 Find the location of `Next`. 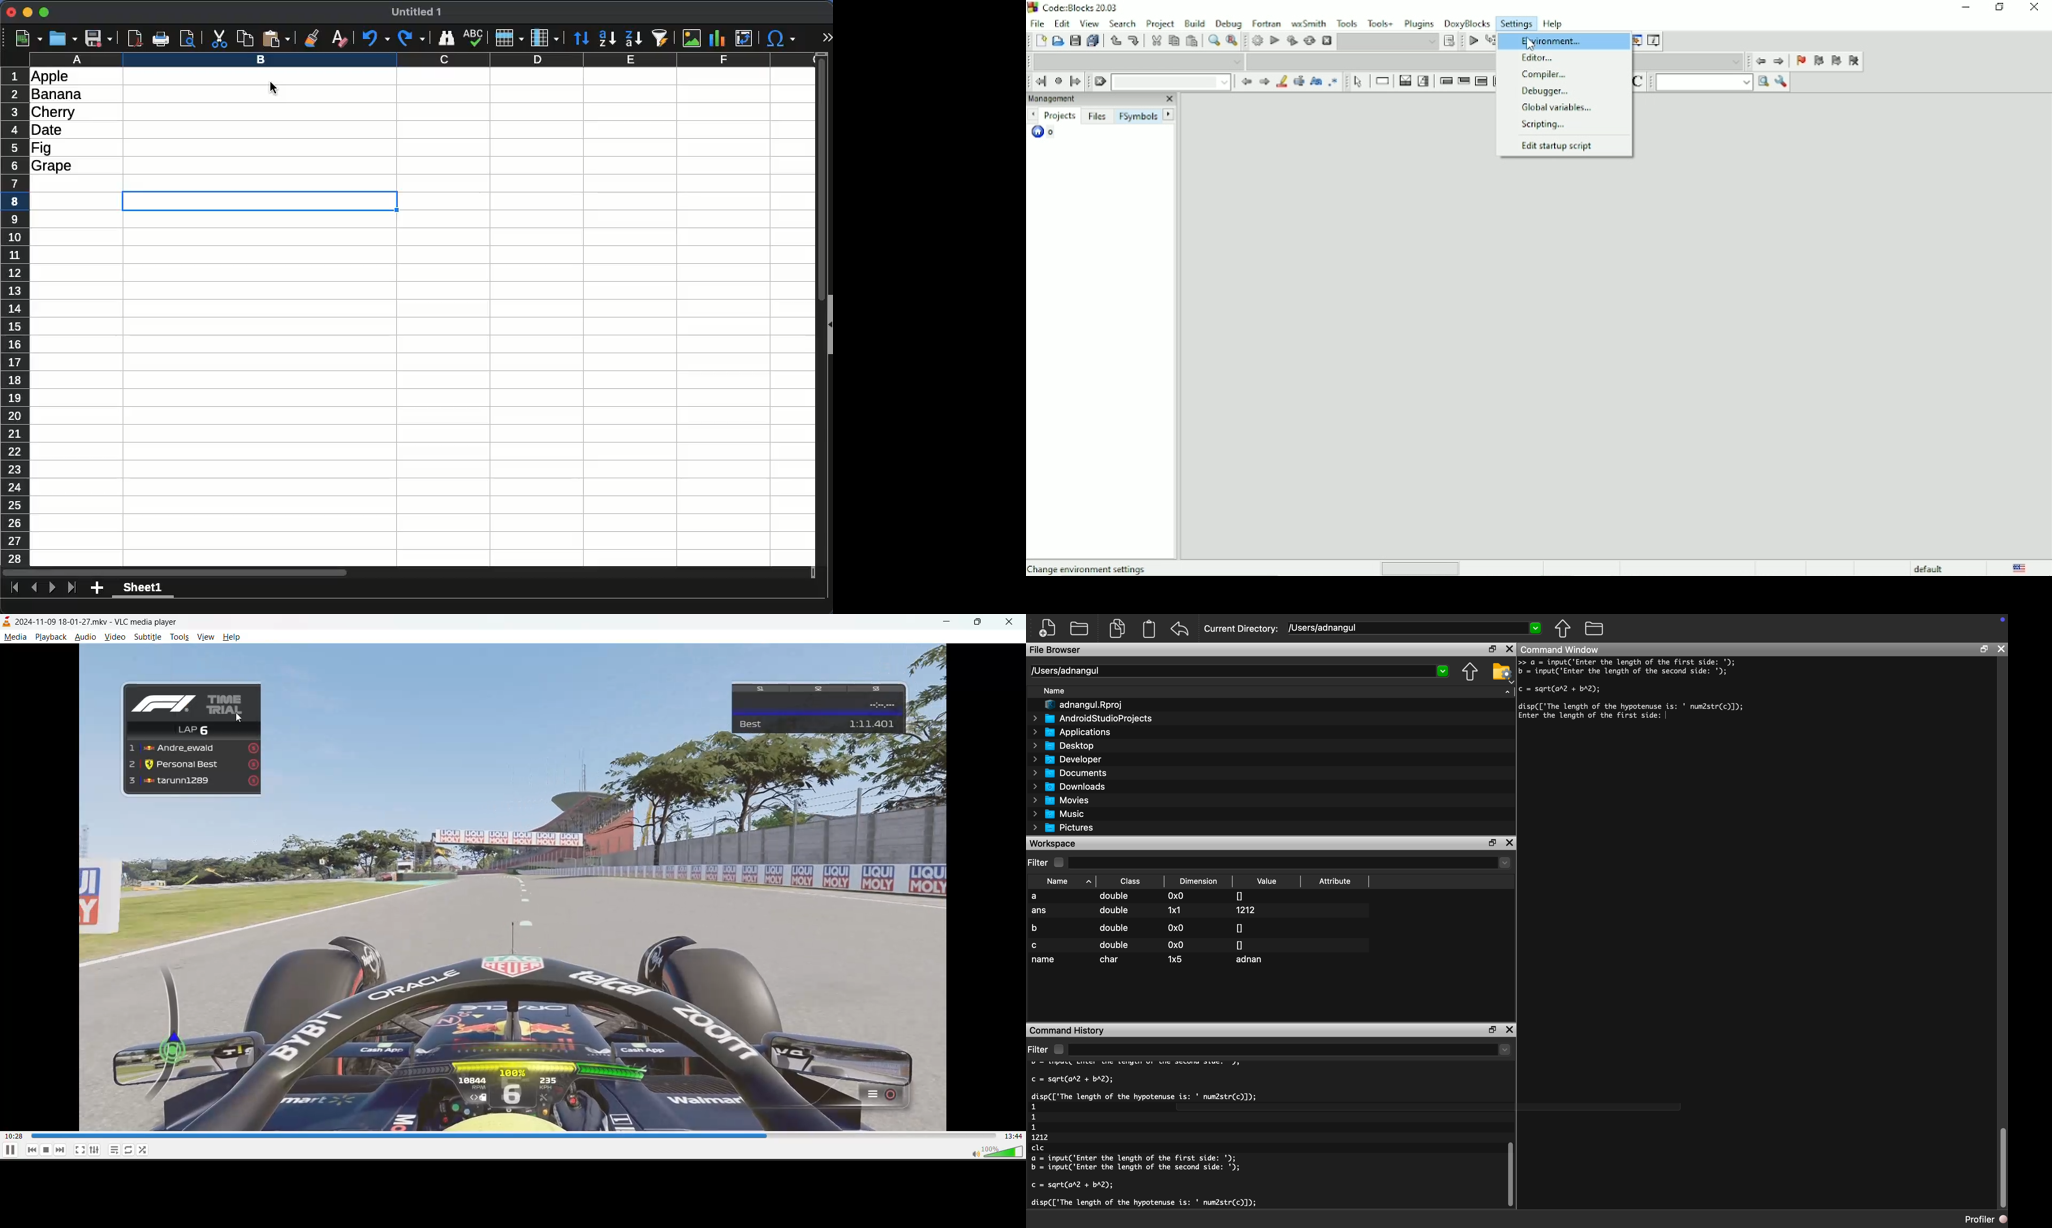

Next is located at coordinates (1168, 114).